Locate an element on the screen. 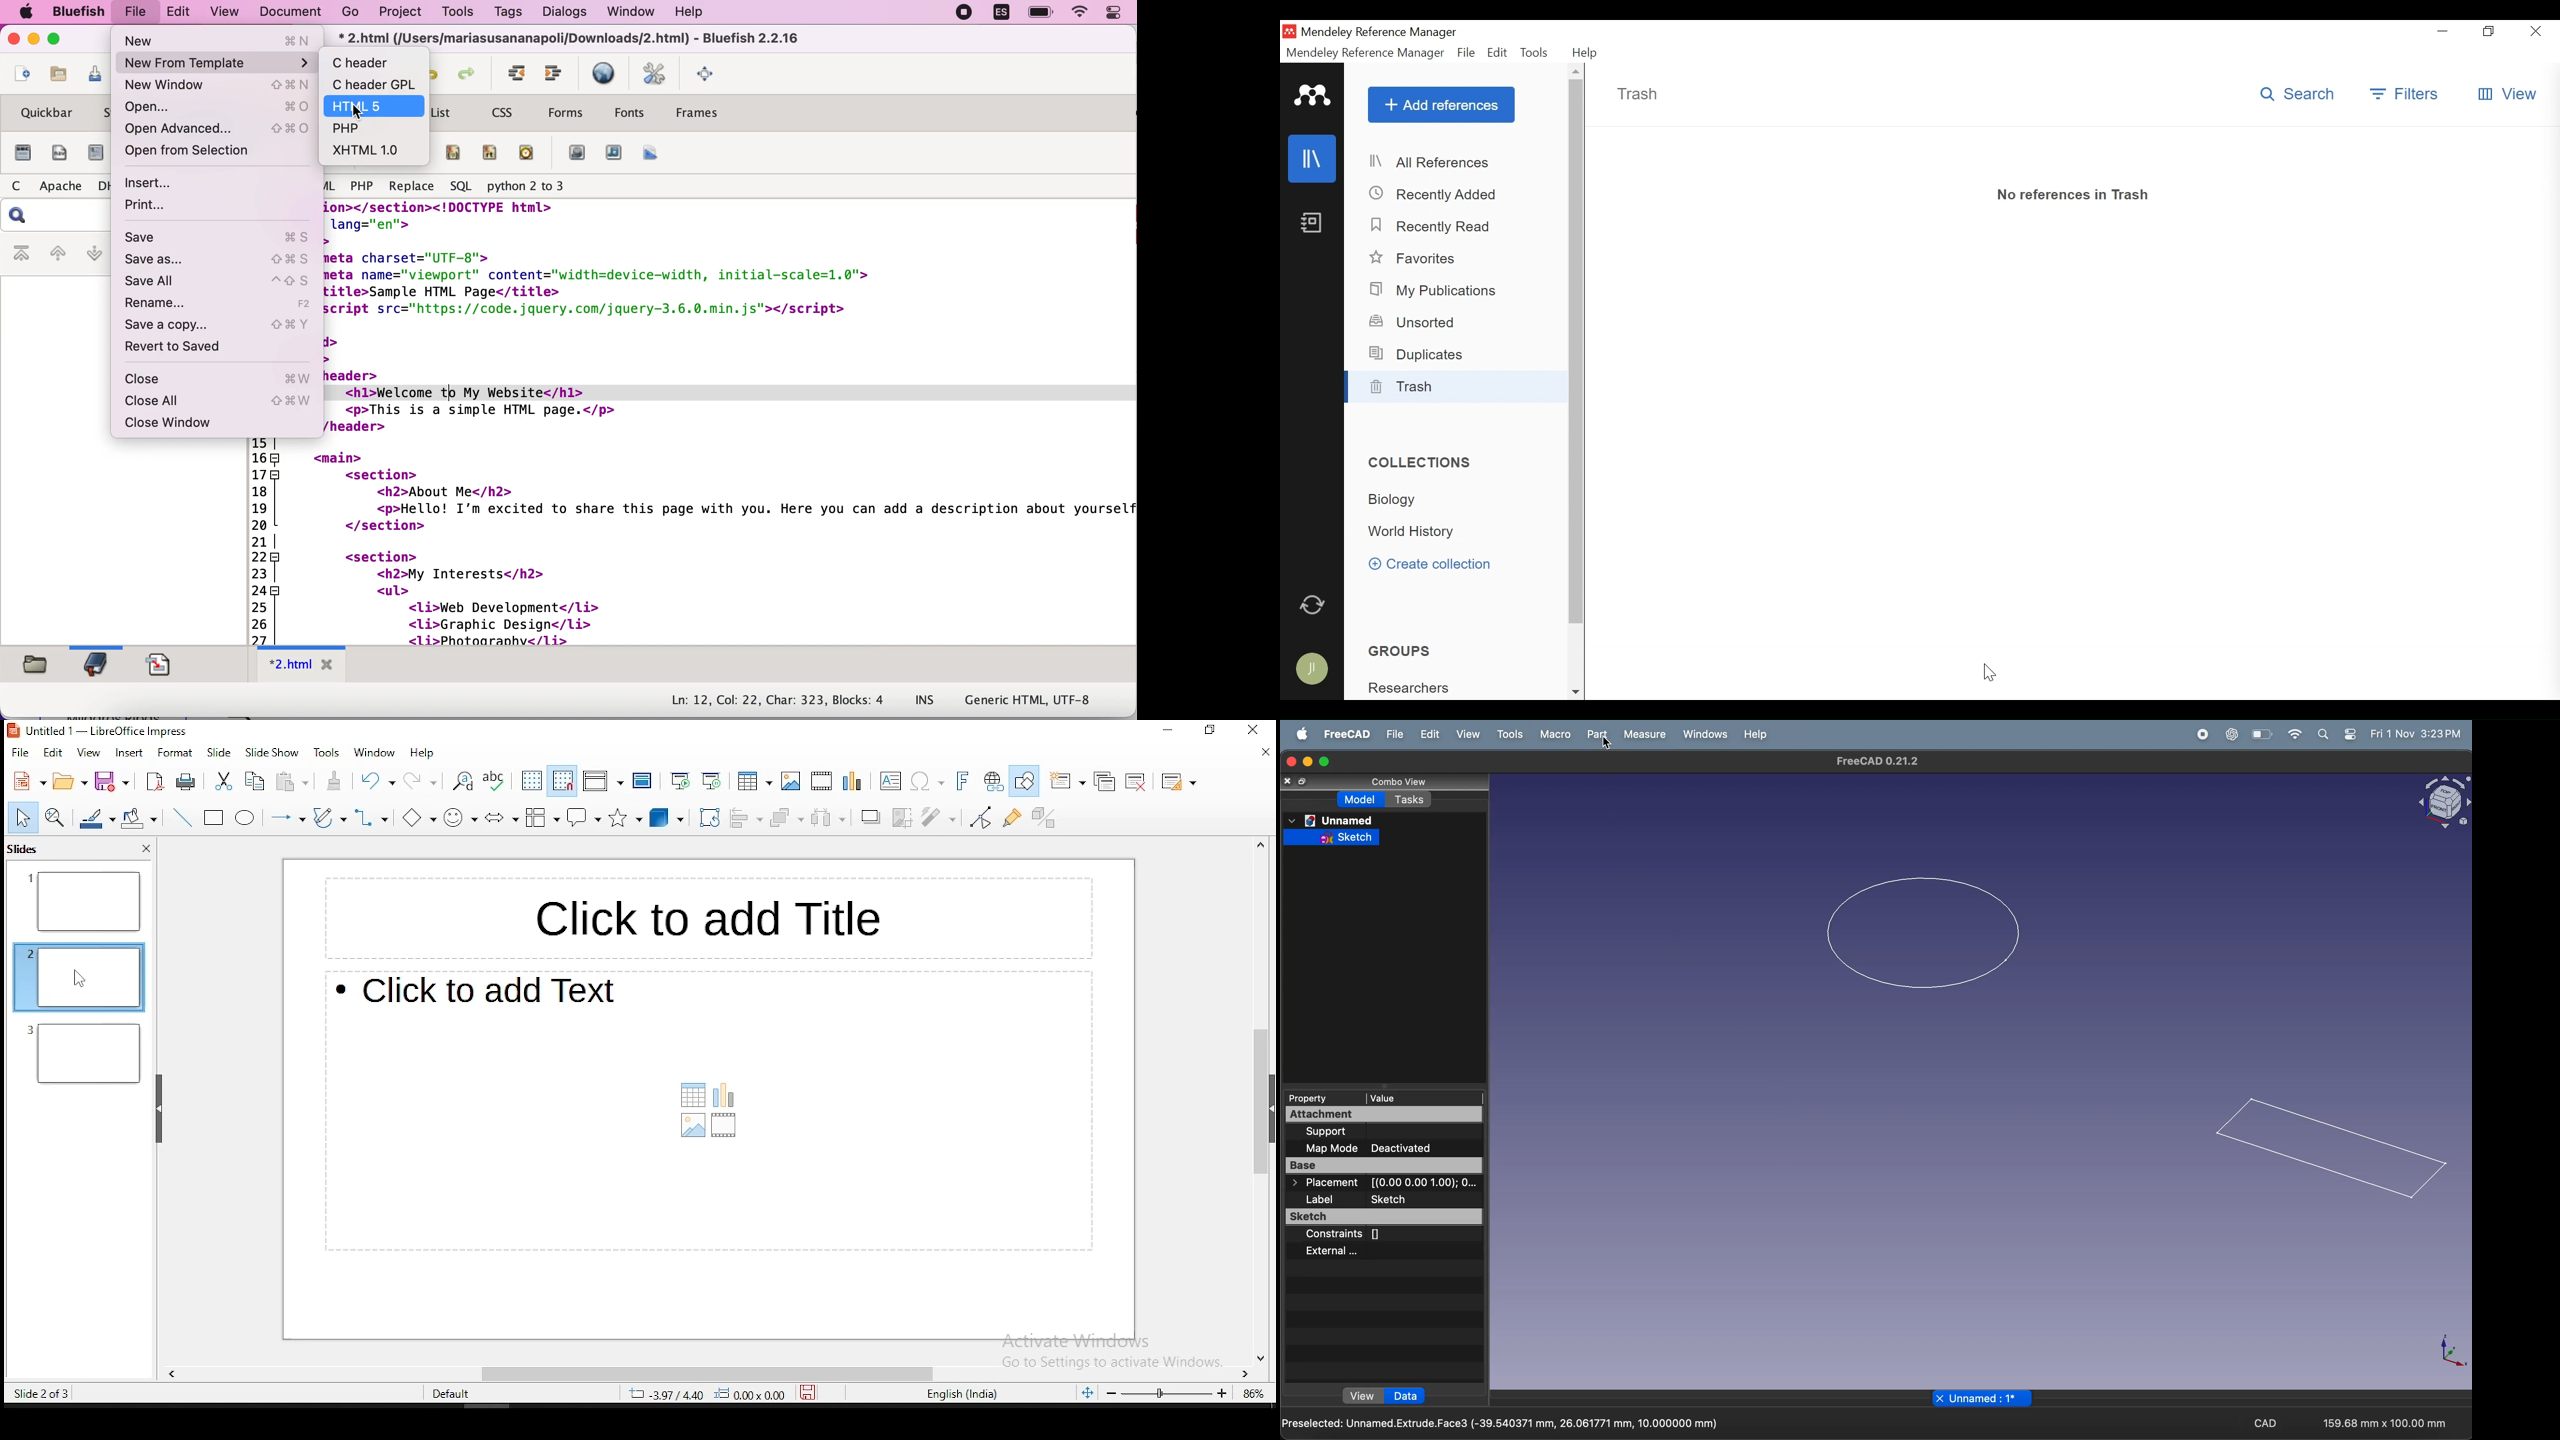 The width and height of the screenshot is (2576, 1456). minimize is located at coordinates (1156, 734).